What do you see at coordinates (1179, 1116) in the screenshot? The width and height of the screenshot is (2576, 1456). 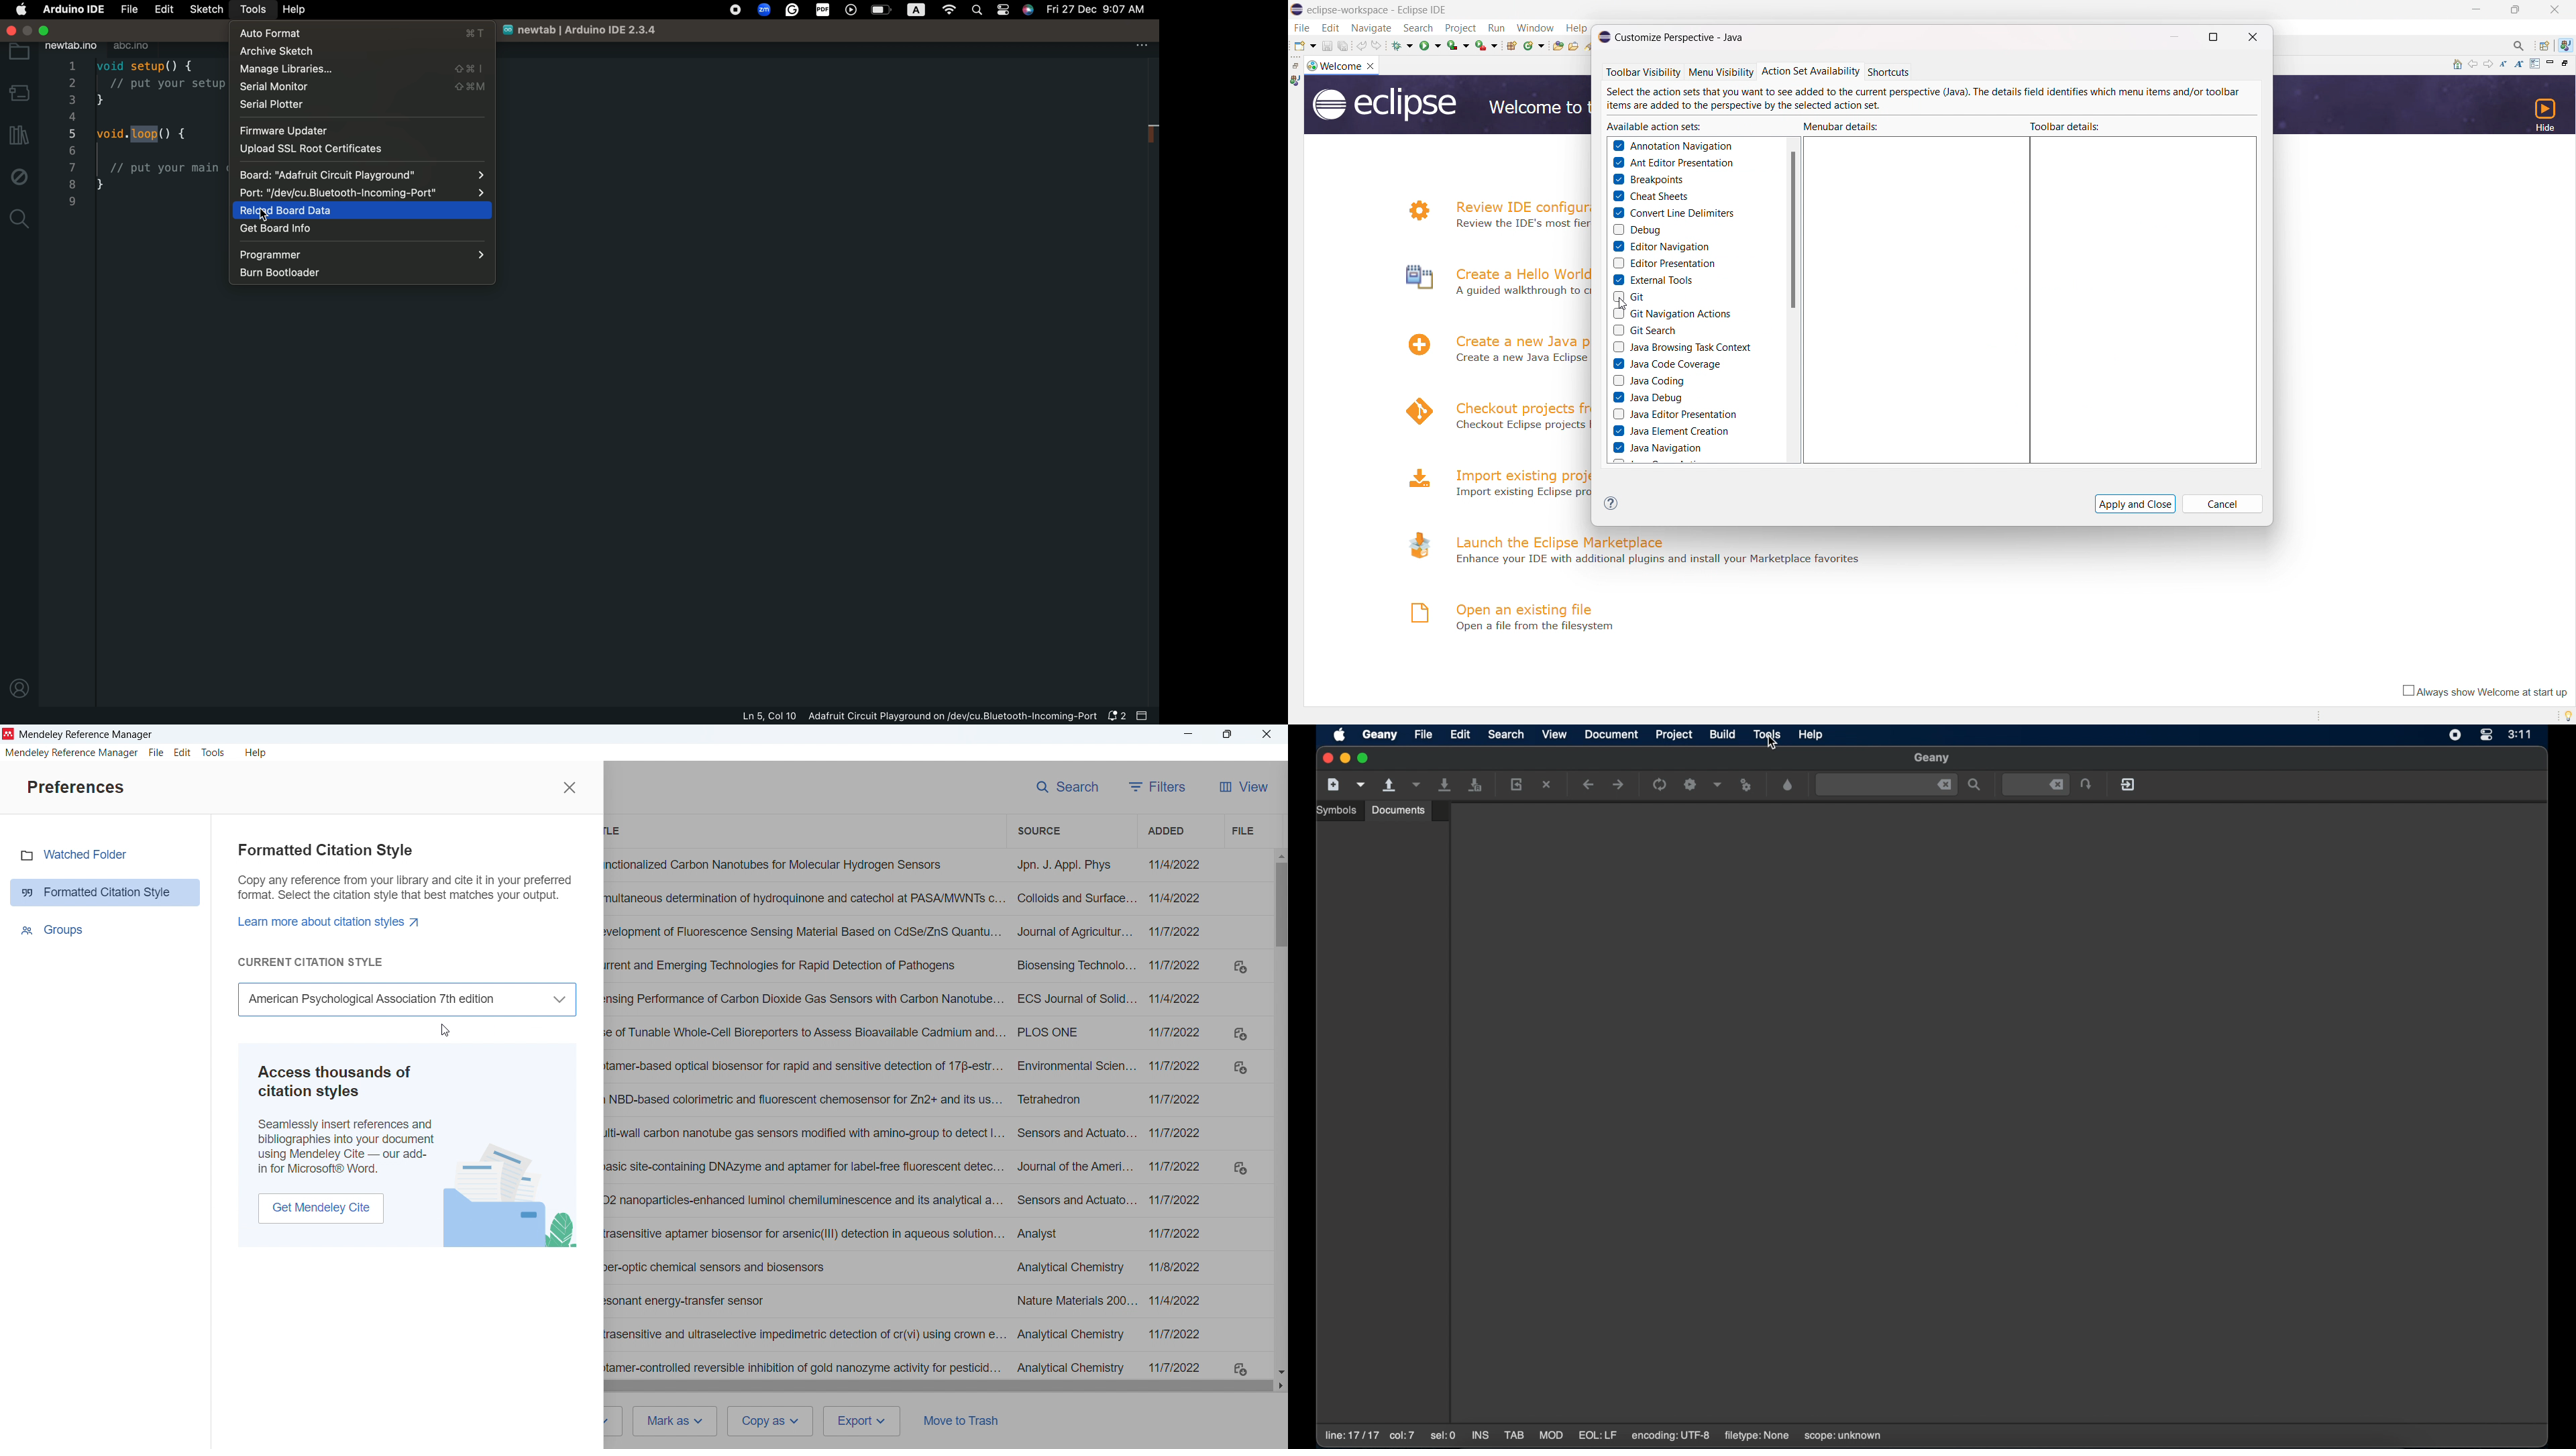 I see `Date of addition of individual entries` at bounding box center [1179, 1116].